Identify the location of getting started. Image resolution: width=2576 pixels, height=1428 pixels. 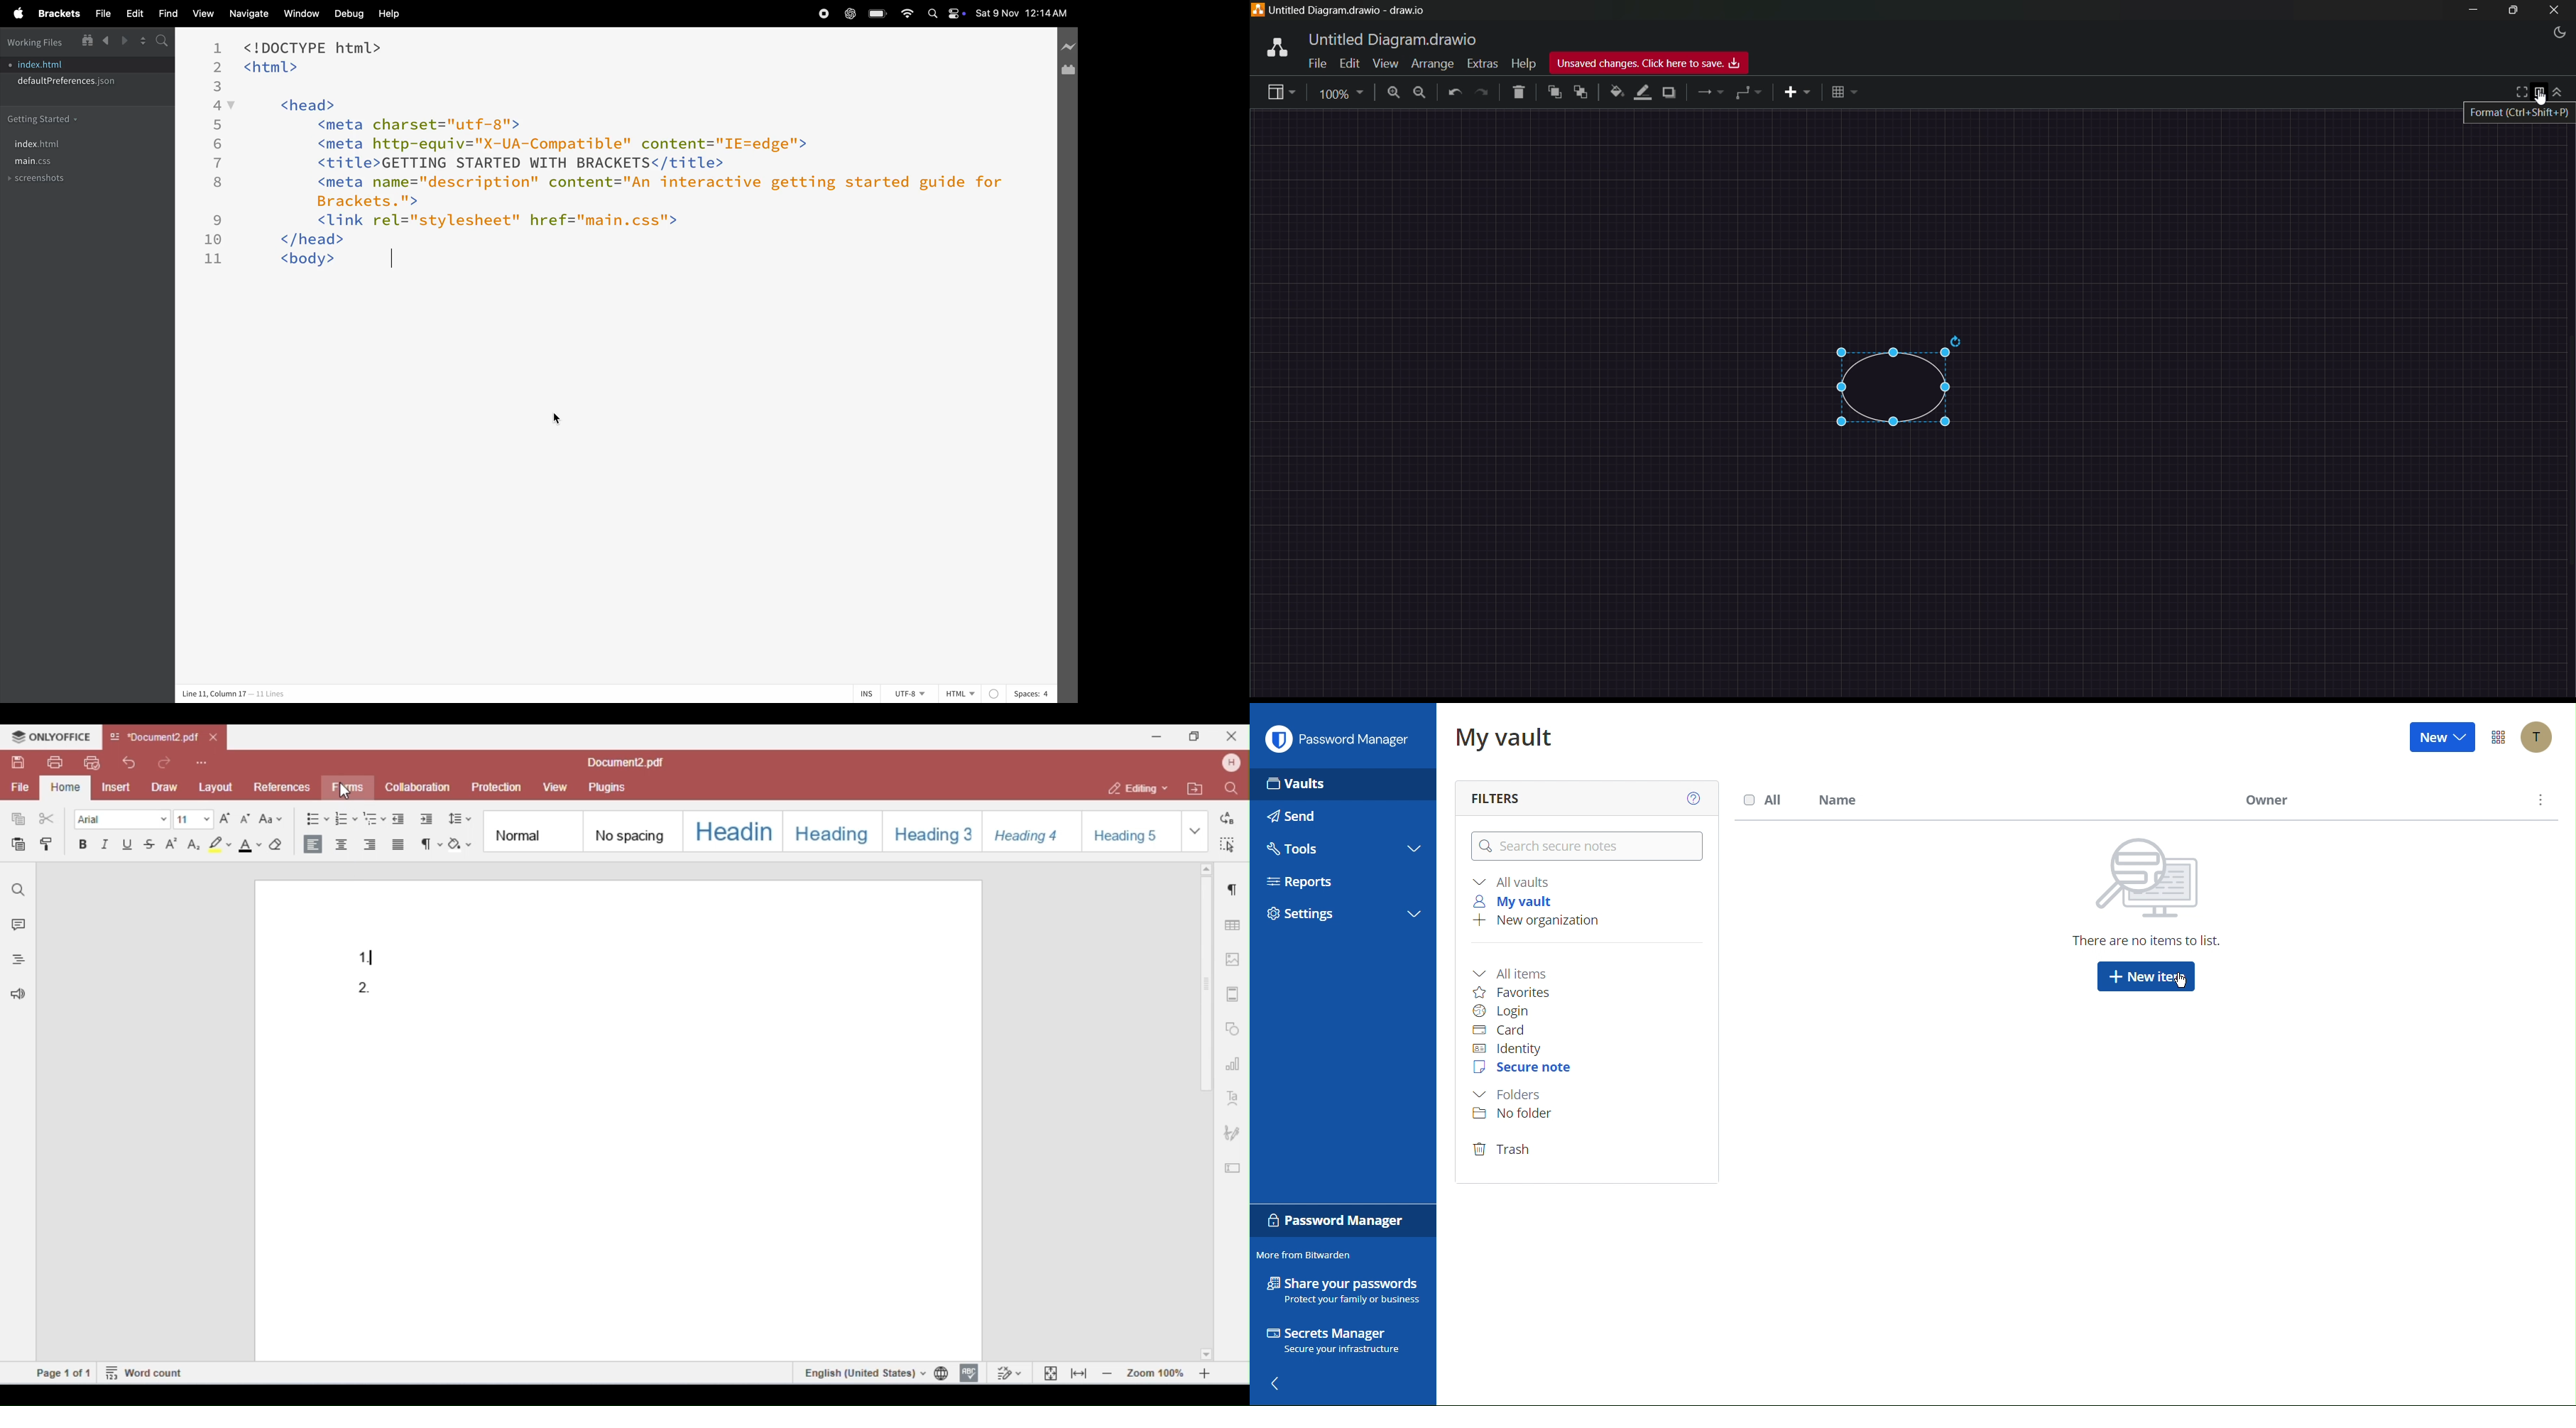
(77, 119).